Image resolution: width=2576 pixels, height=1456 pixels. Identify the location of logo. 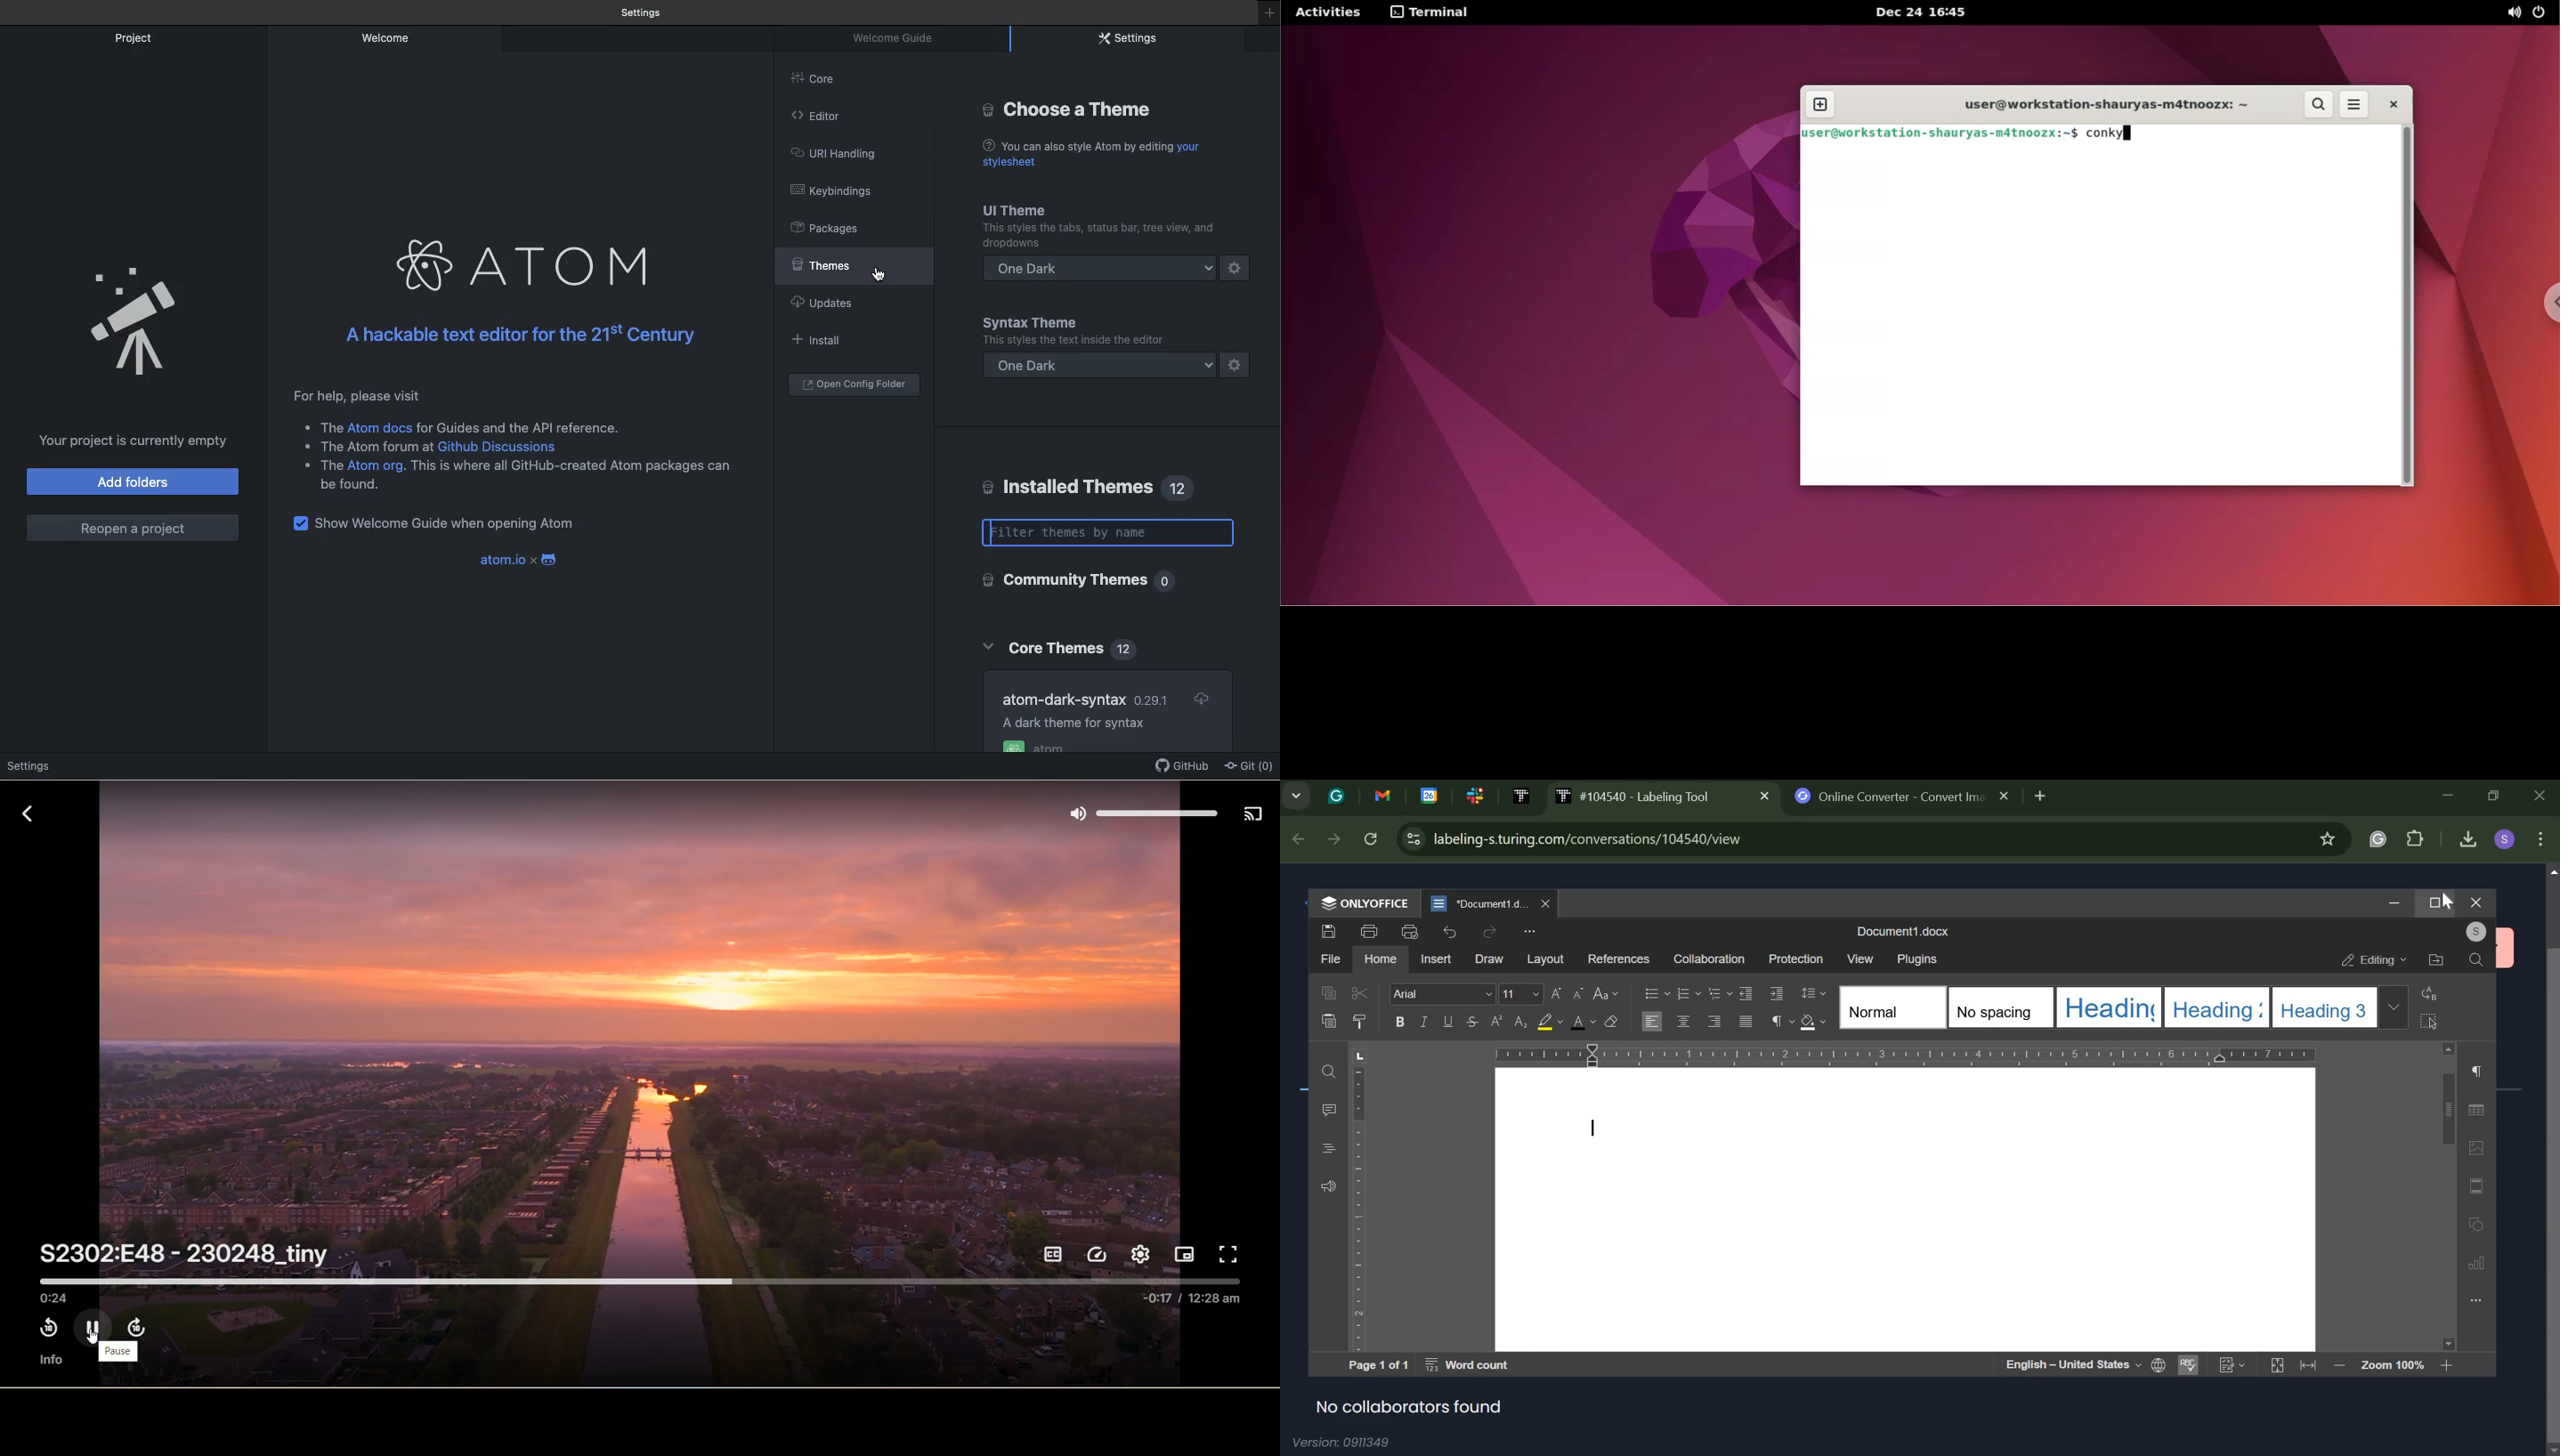
(1803, 795).